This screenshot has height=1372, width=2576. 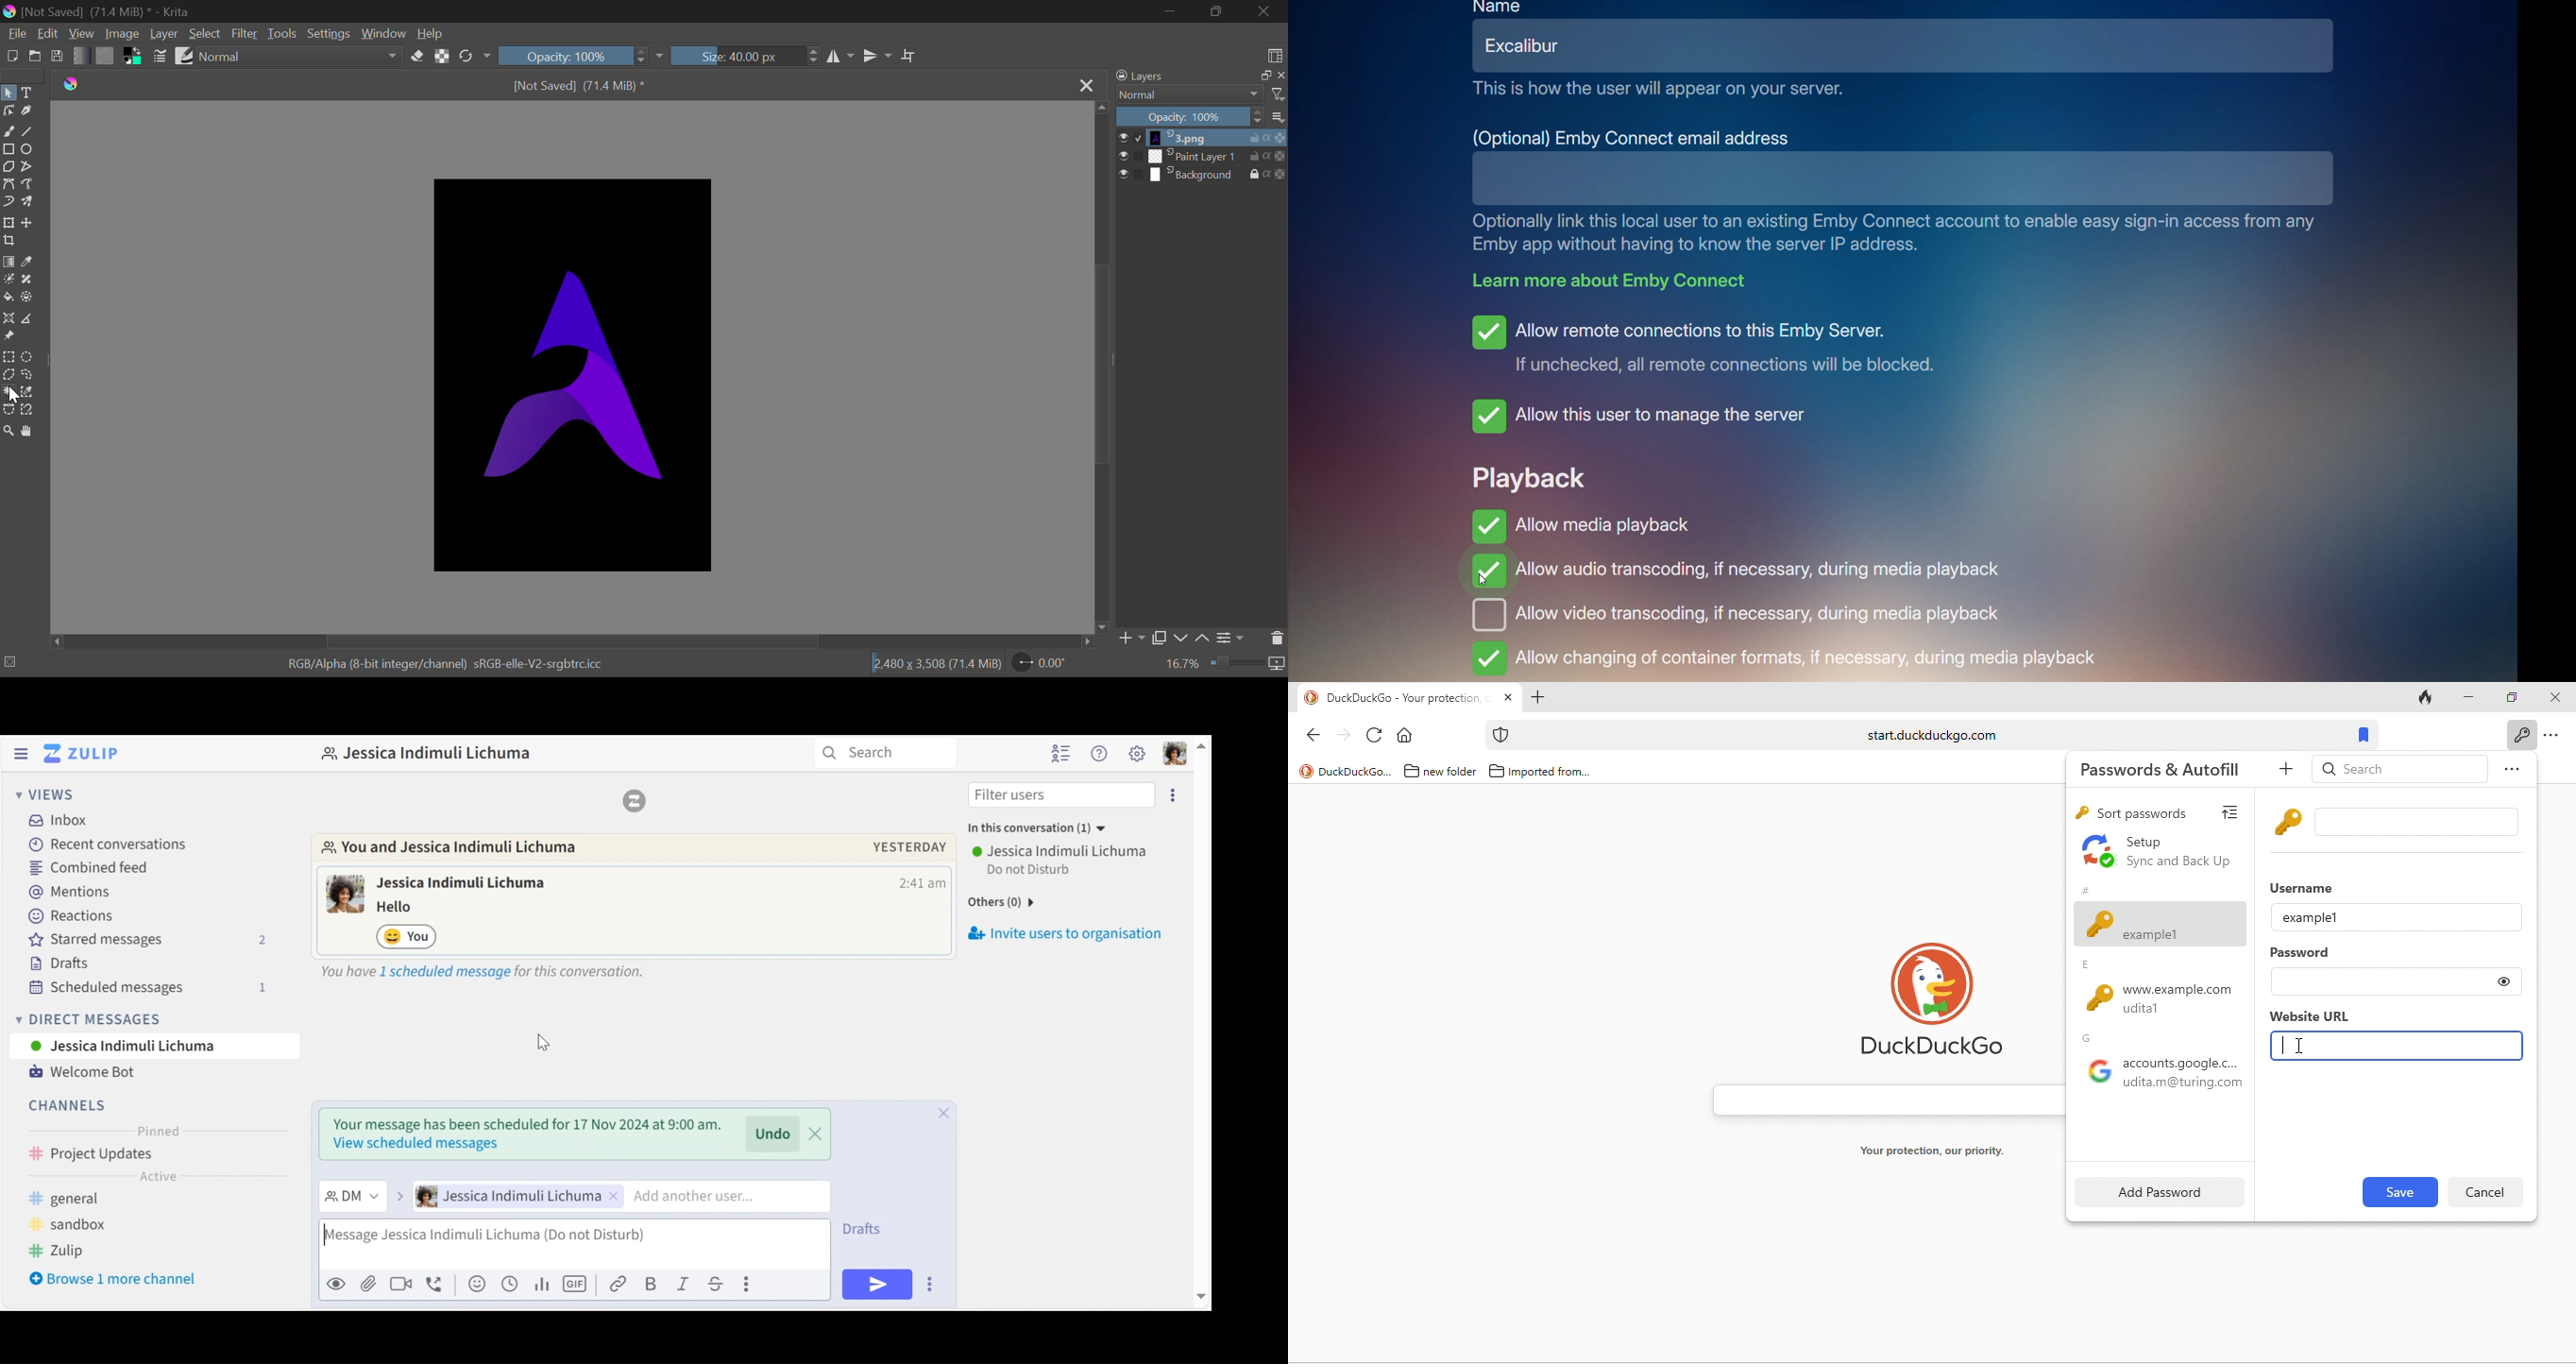 What do you see at coordinates (11, 13) in the screenshot?
I see `logo` at bounding box center [11, 13].